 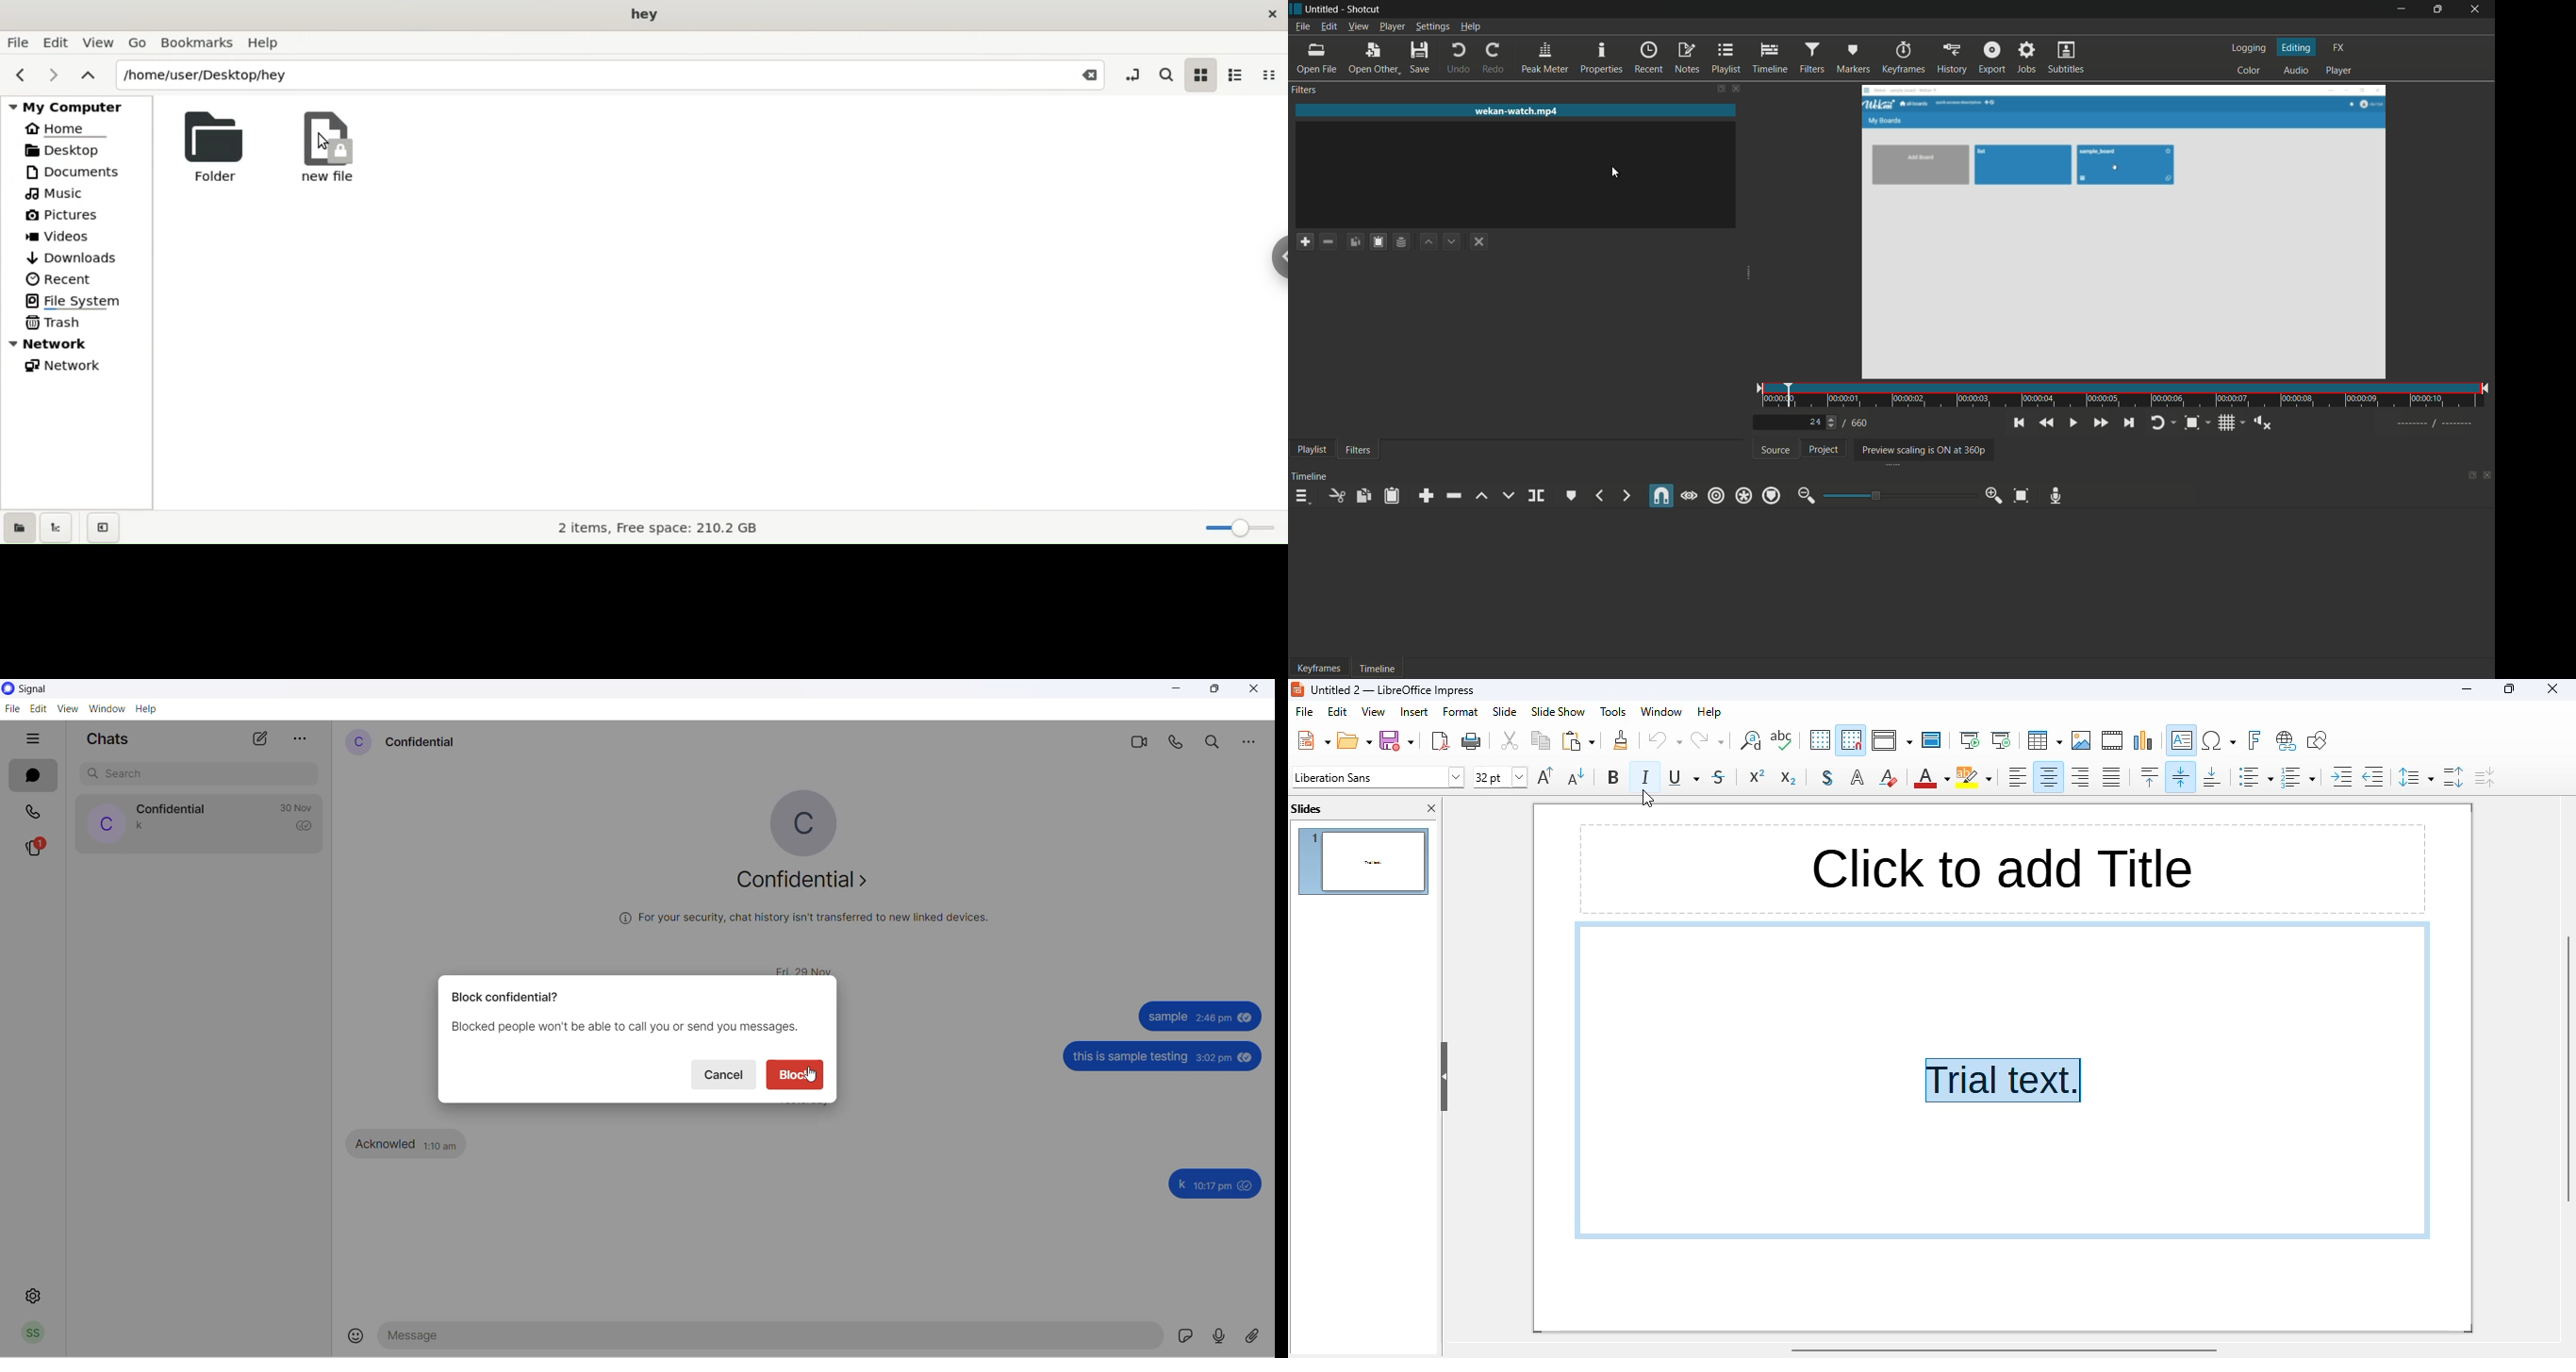 What do you see at coordinates (2551, 688) in the screenshot?
I see `close` at bounding box center [2551, 688].